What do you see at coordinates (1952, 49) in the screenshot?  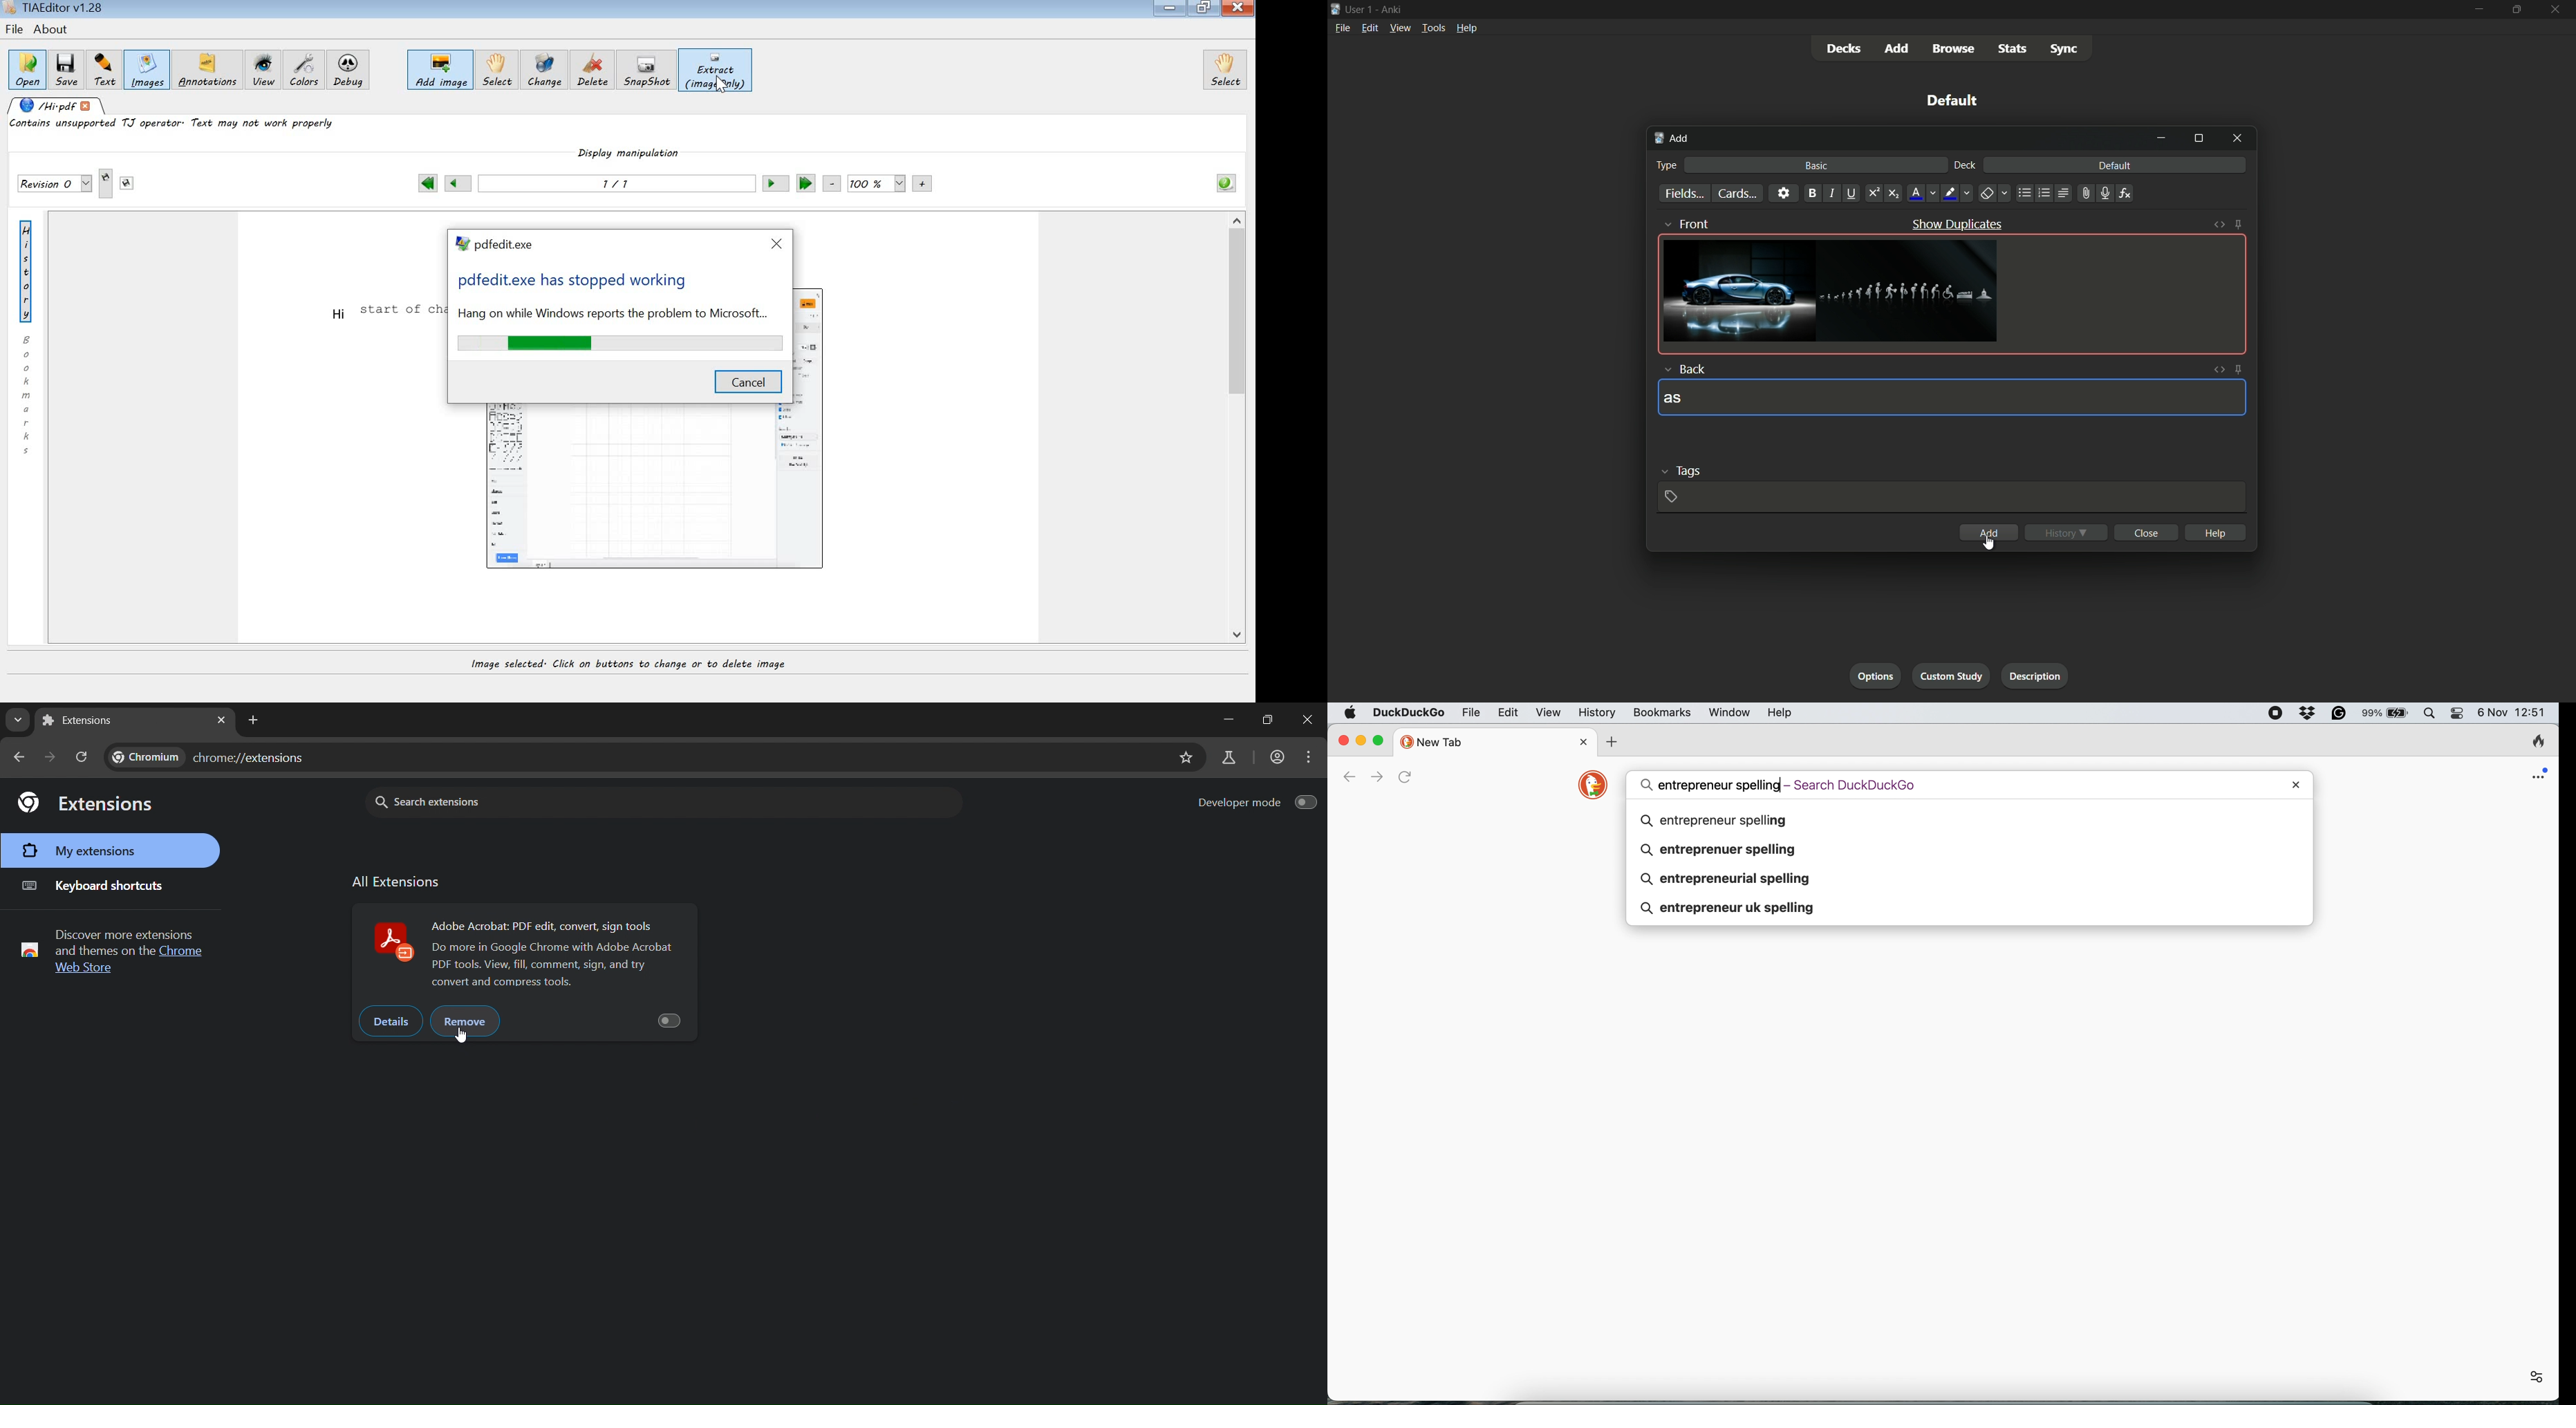 I see `browse` at bounding box center [1952, 49].